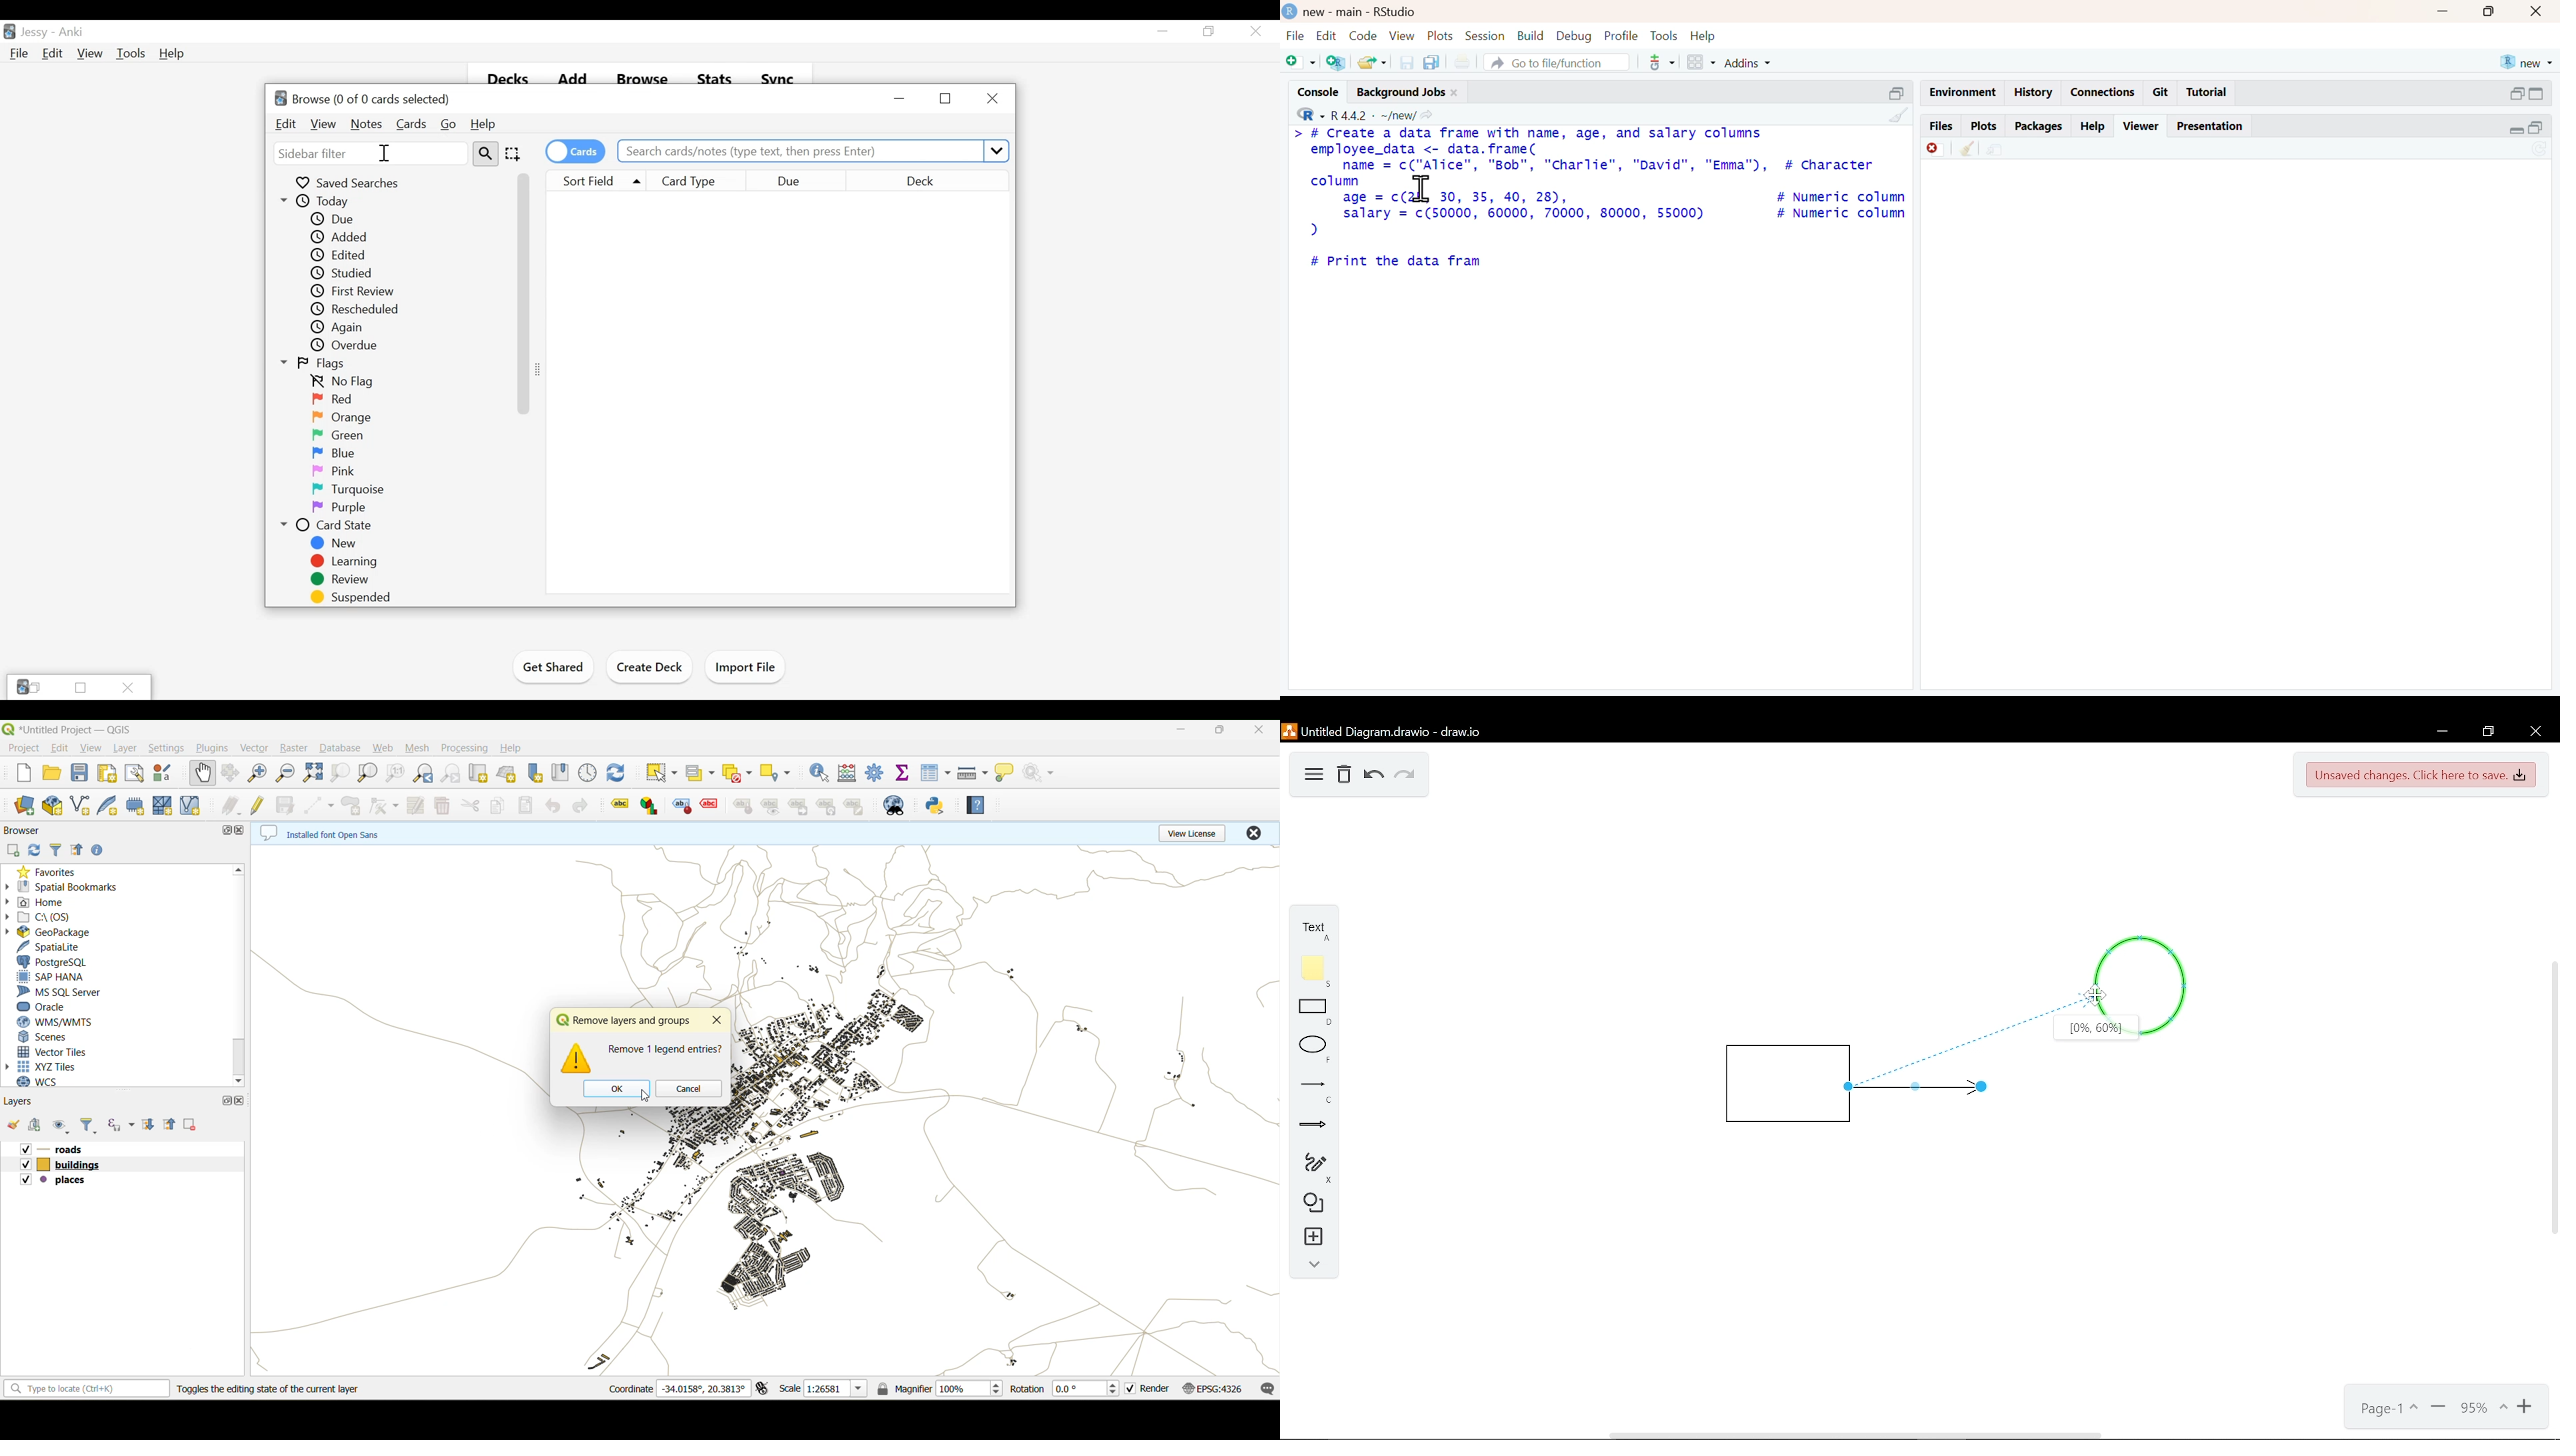  What do you see at coordinates (1621, 36) in the screenshot?
I see `Profile` at bounding box center [1621, 36].